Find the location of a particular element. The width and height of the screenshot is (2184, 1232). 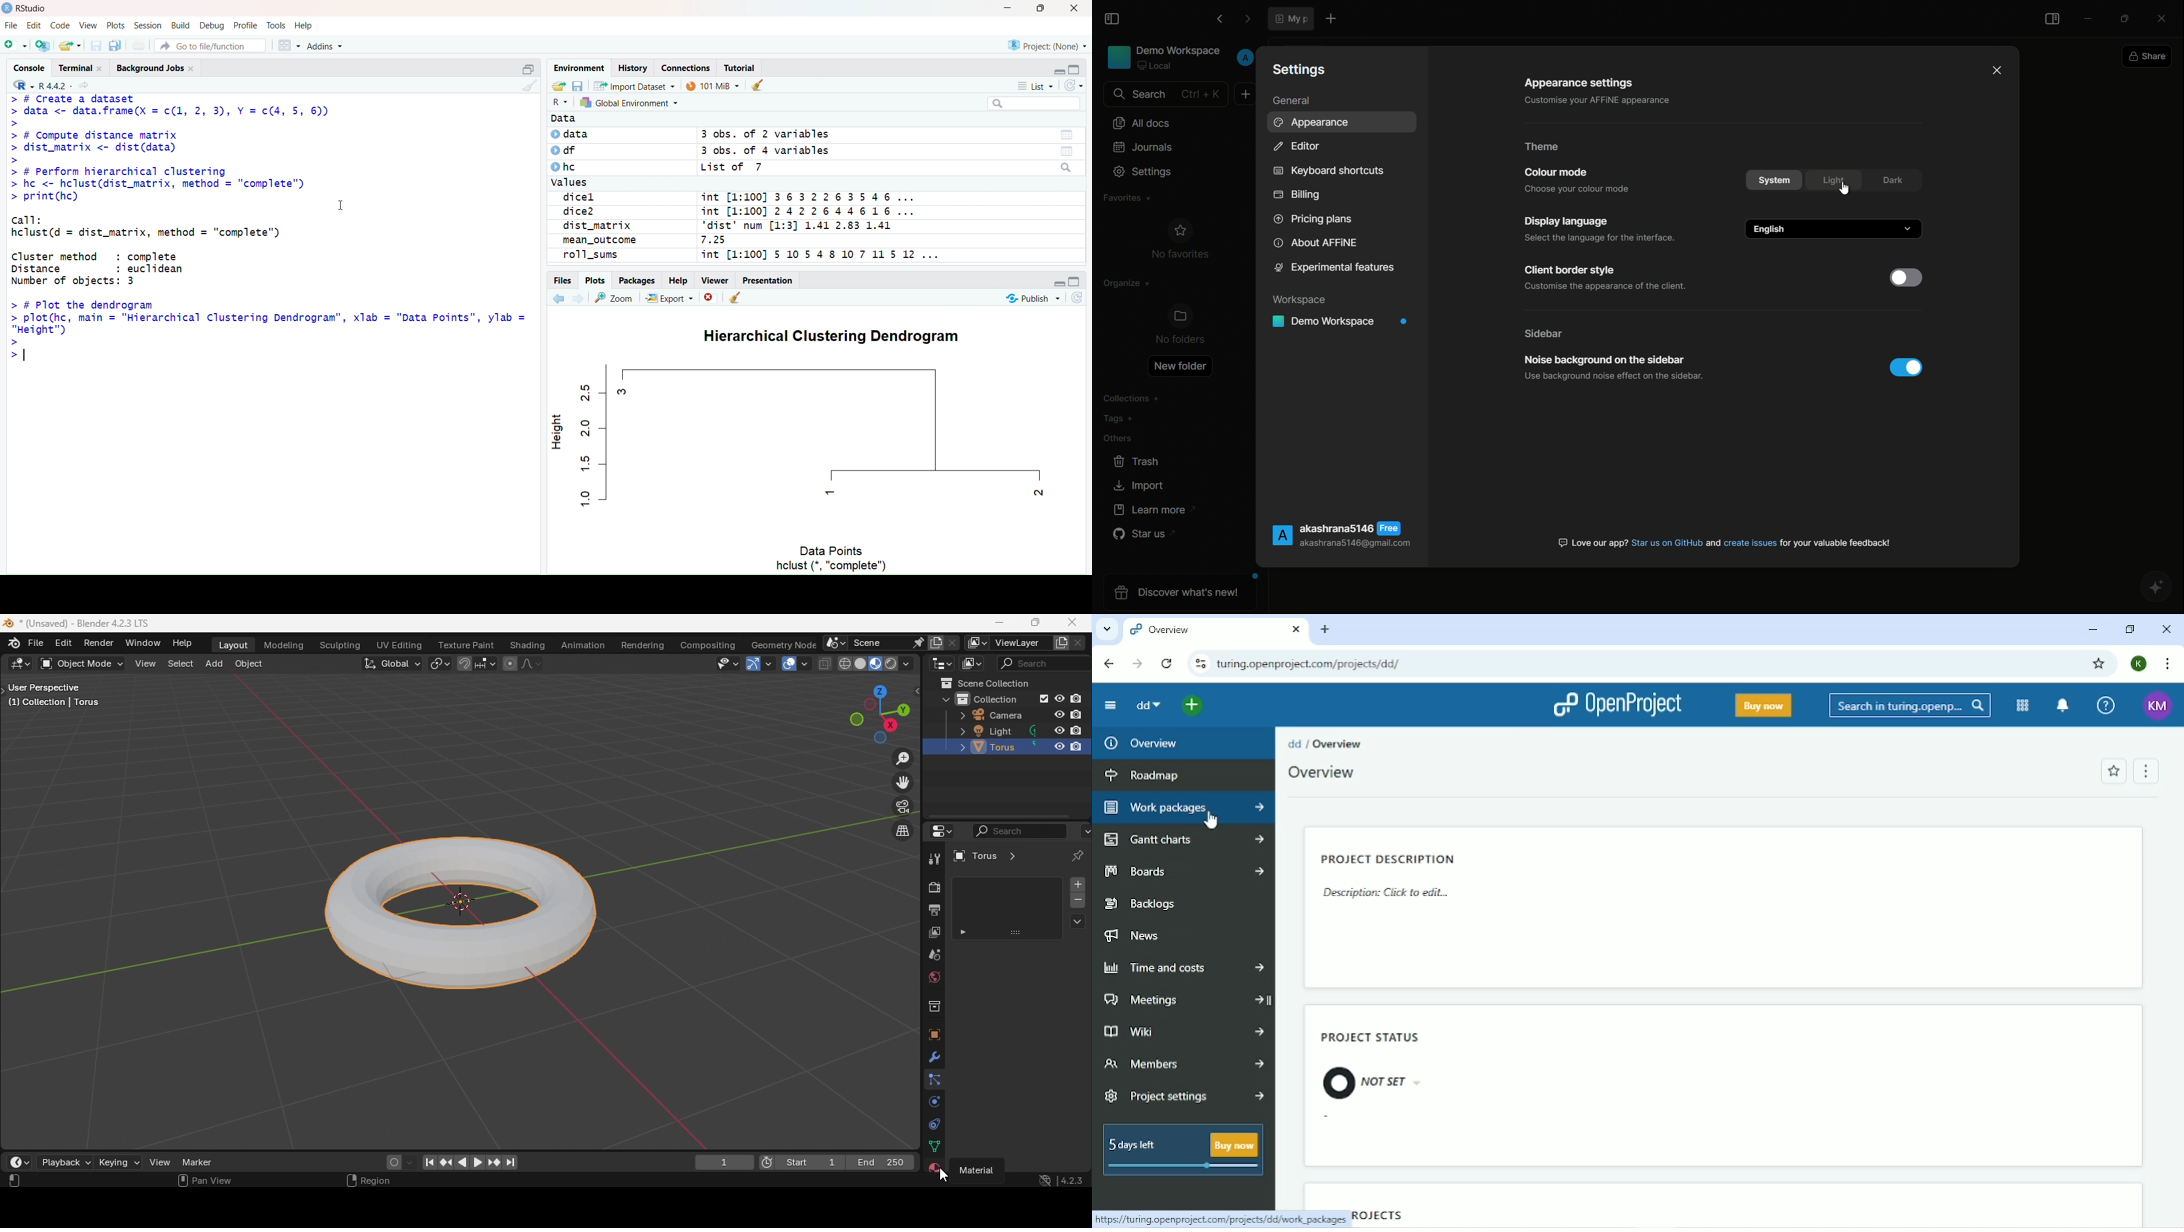

Import Dataset is located at coordinates (637, 84).